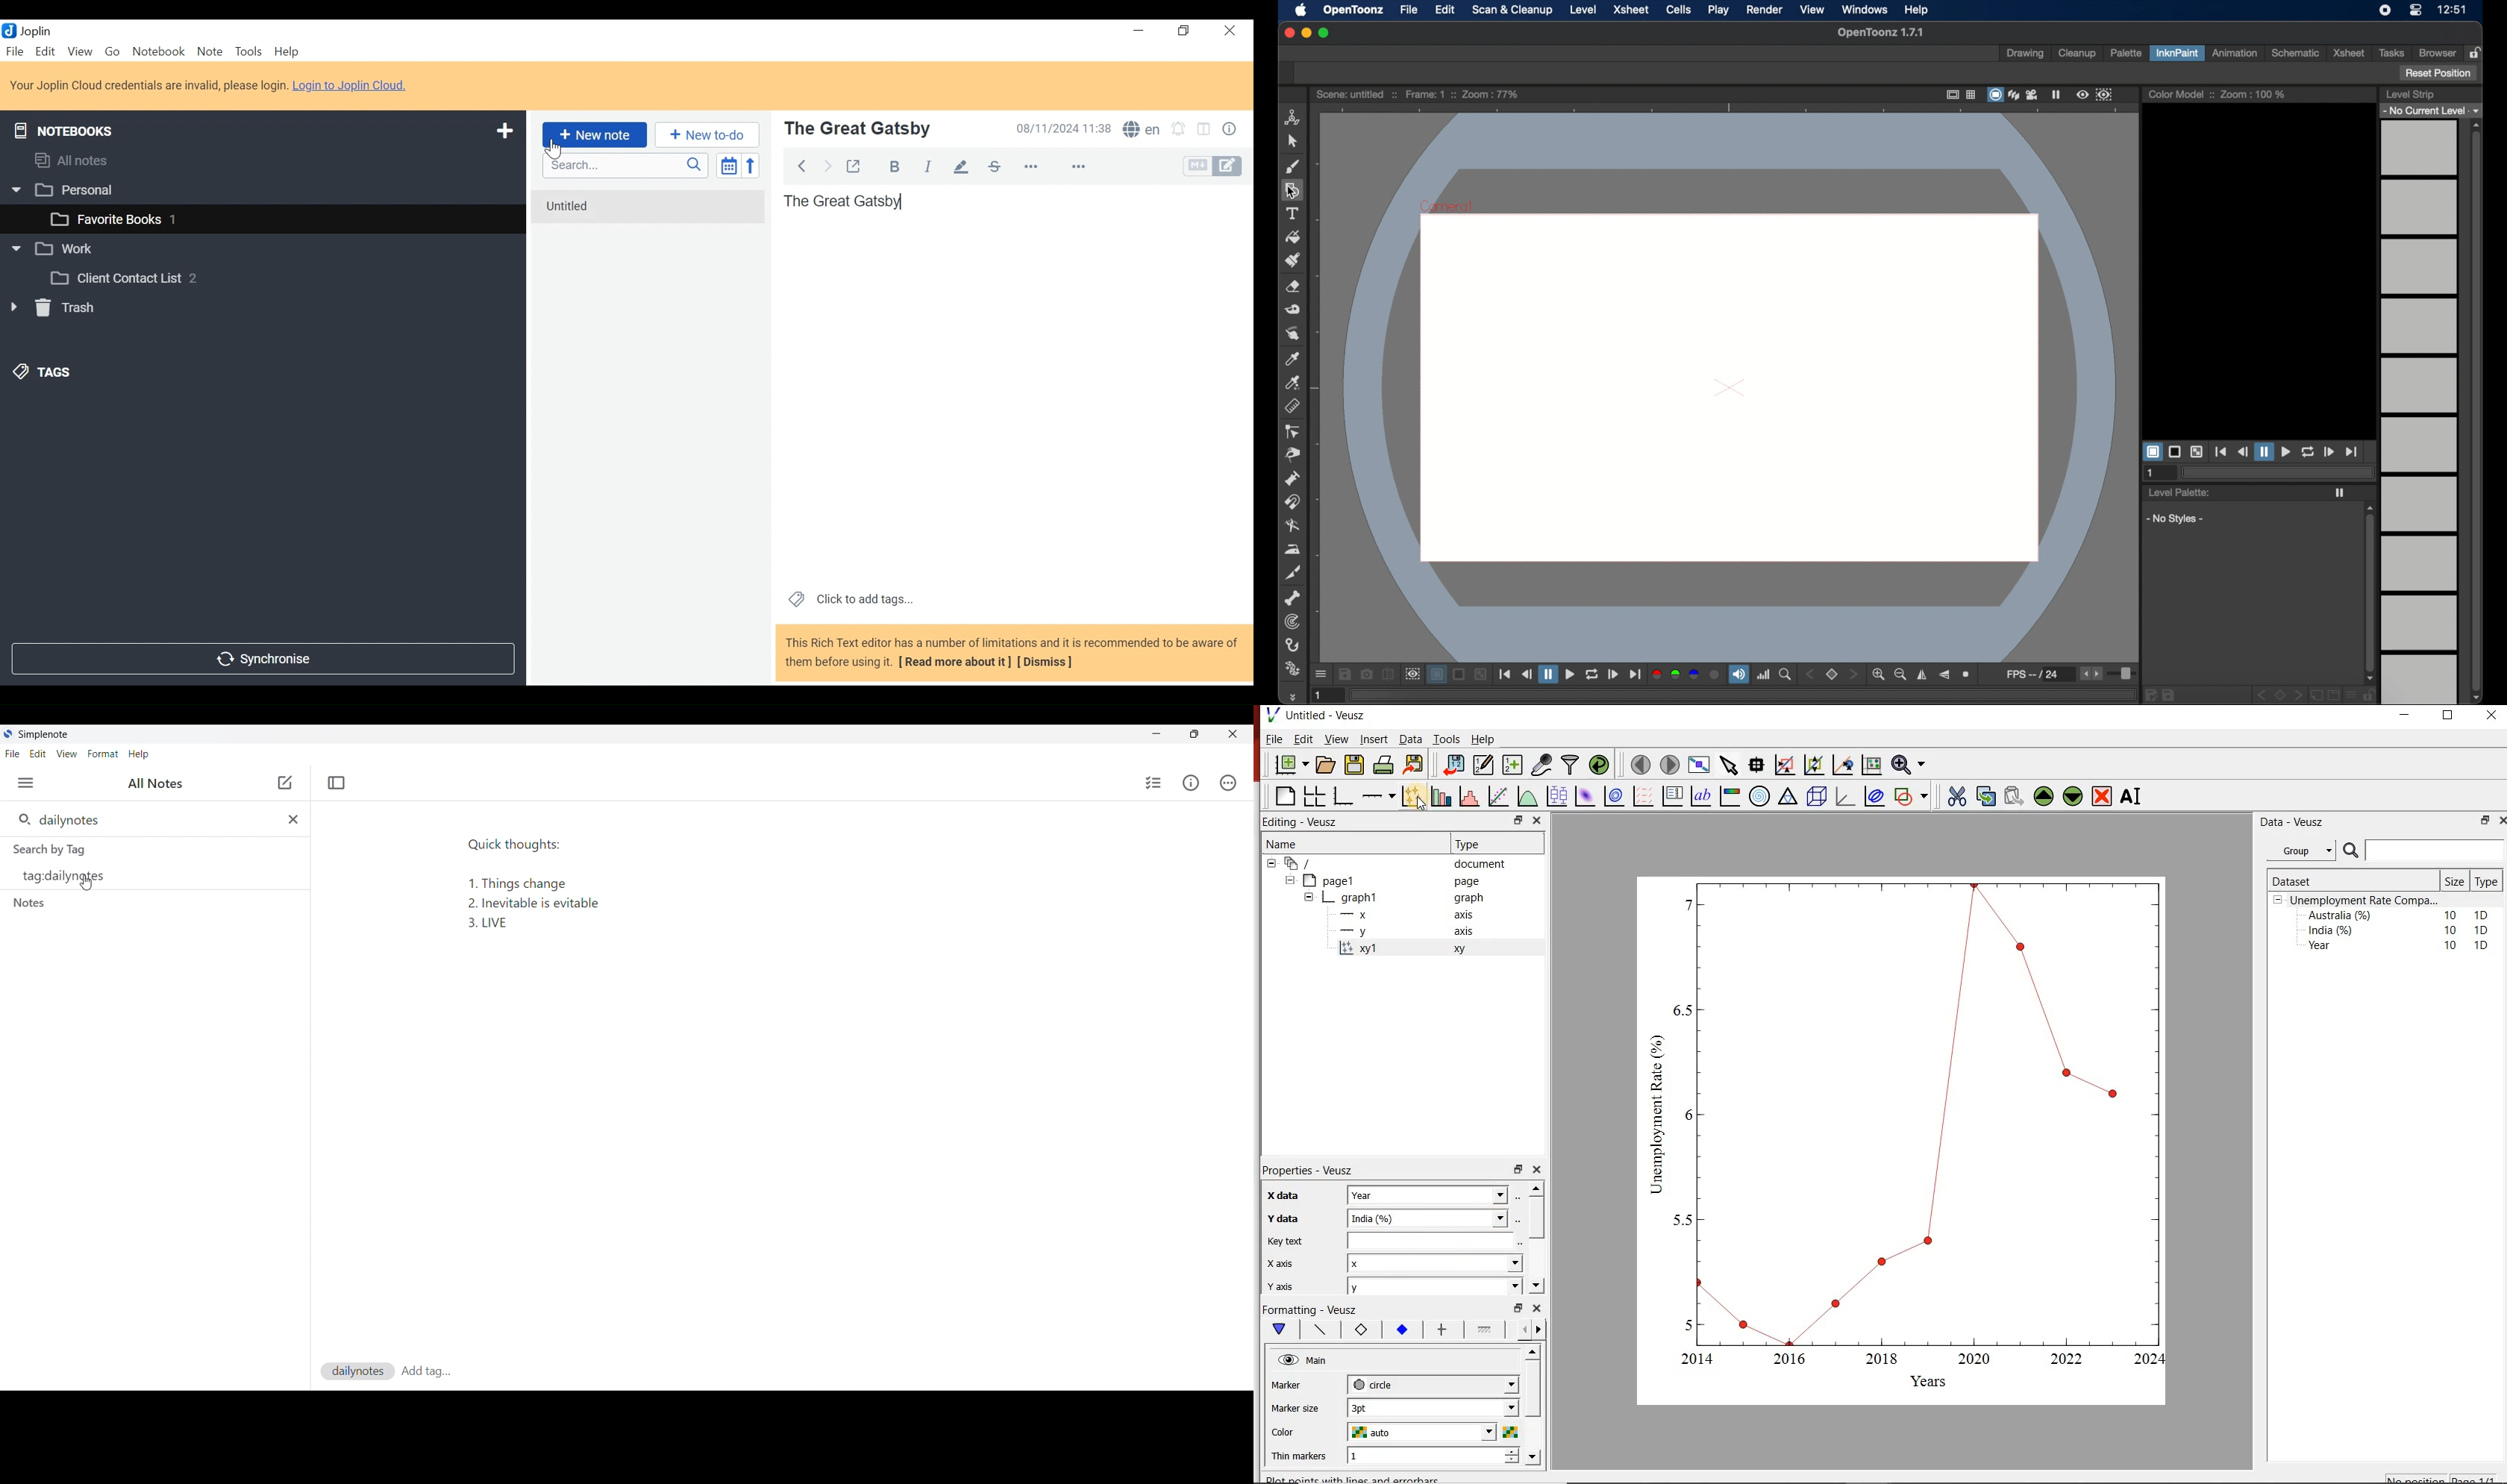 The width and height of the screenshot is (2520, 1484). What do you see at coordinates (45, 371) in the screenshot?
I see `Tags` at bounding box center [45, 371].